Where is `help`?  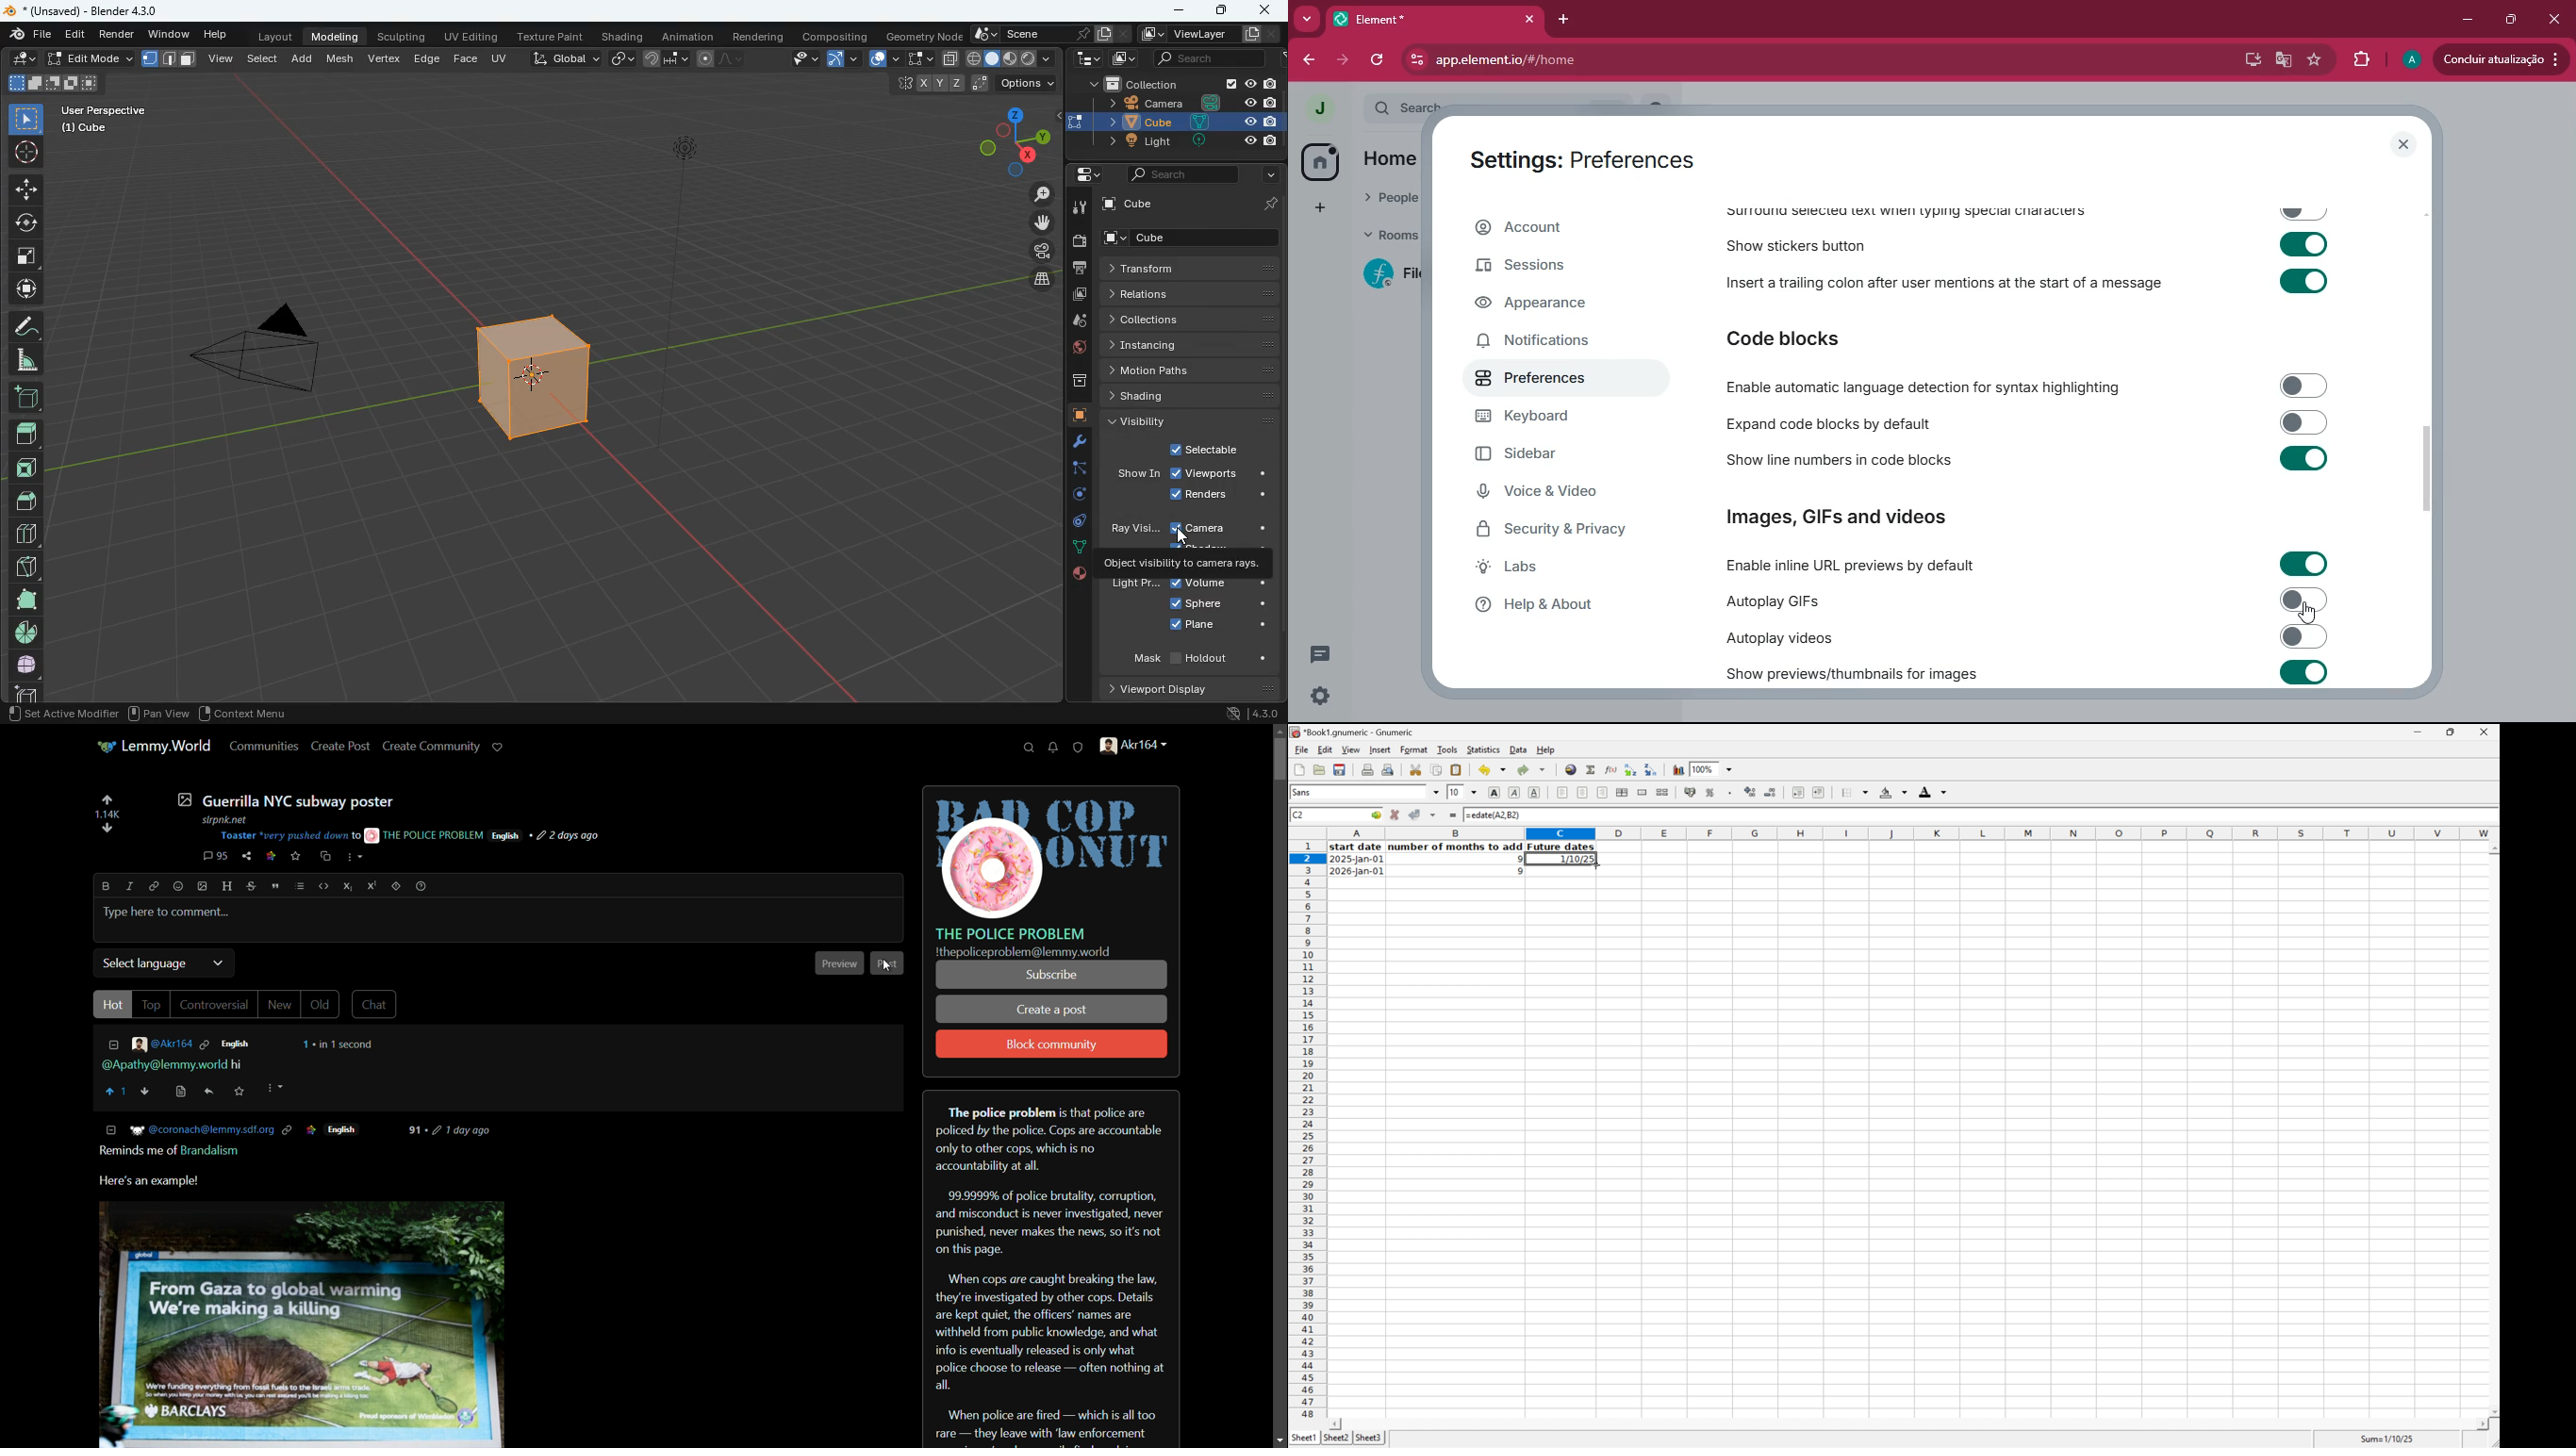 help is located at coordinates (1562, 605).